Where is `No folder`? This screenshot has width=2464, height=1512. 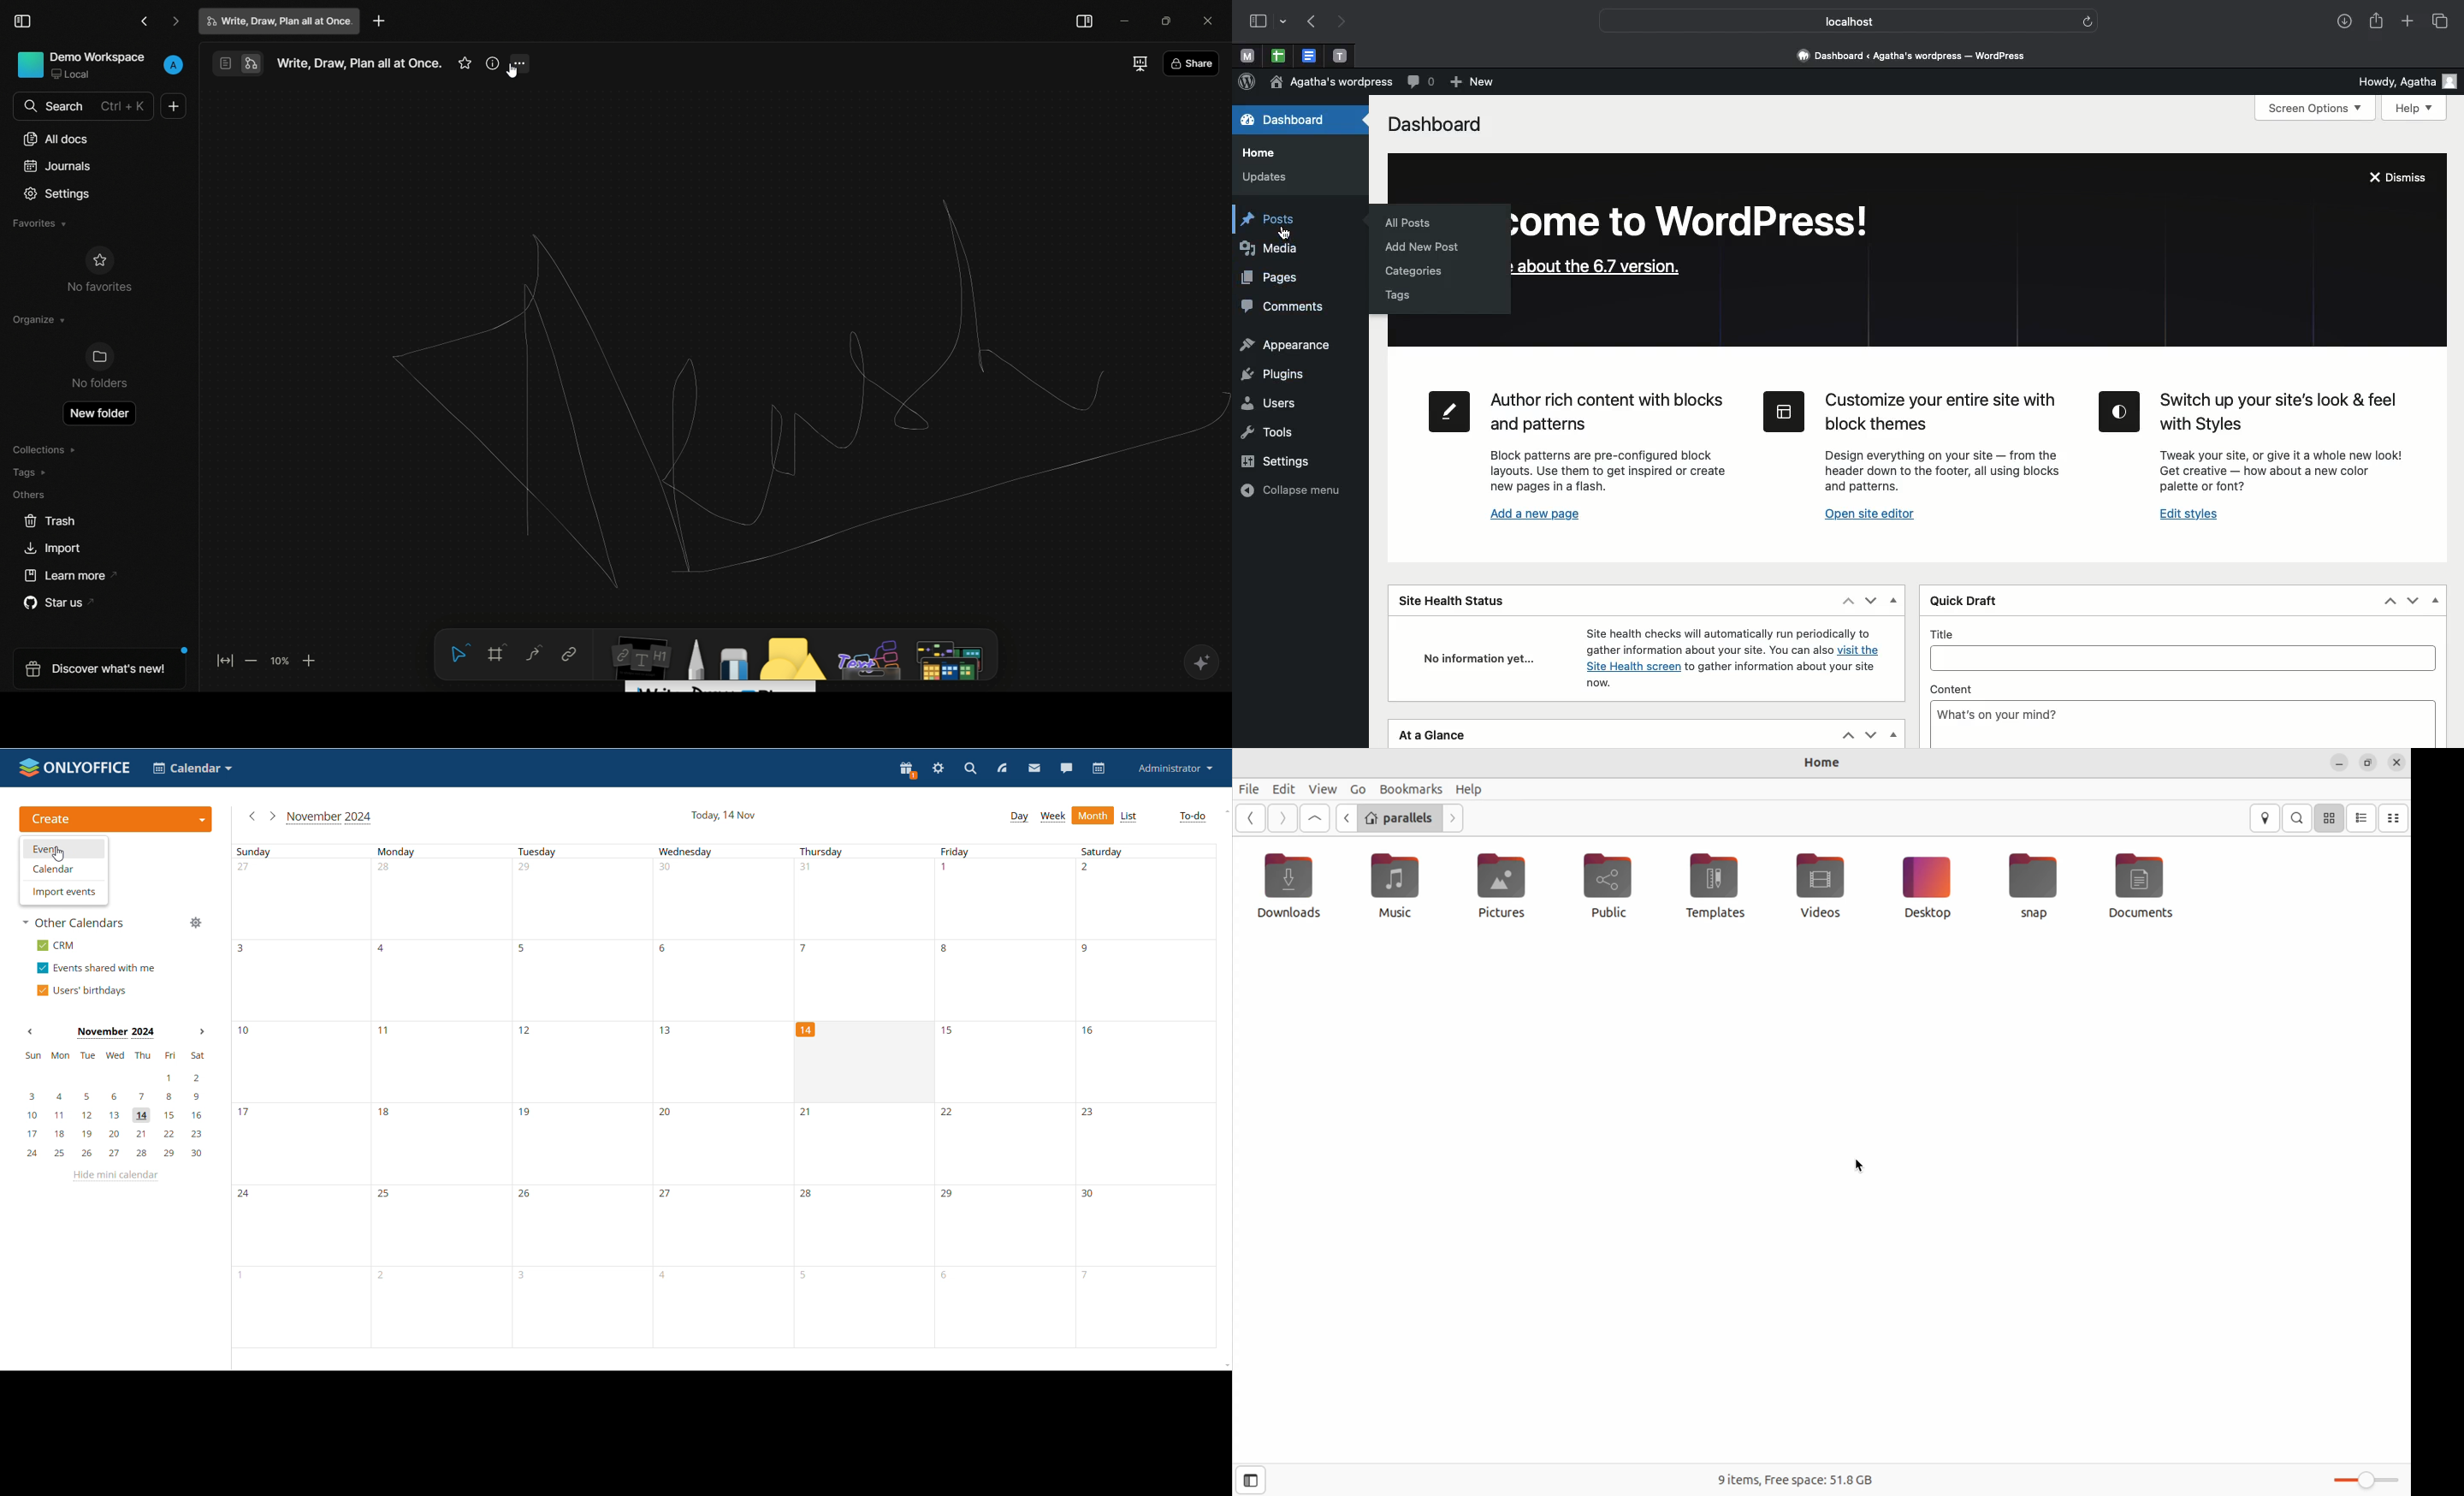
No folder is located at coordinates (98, 383).